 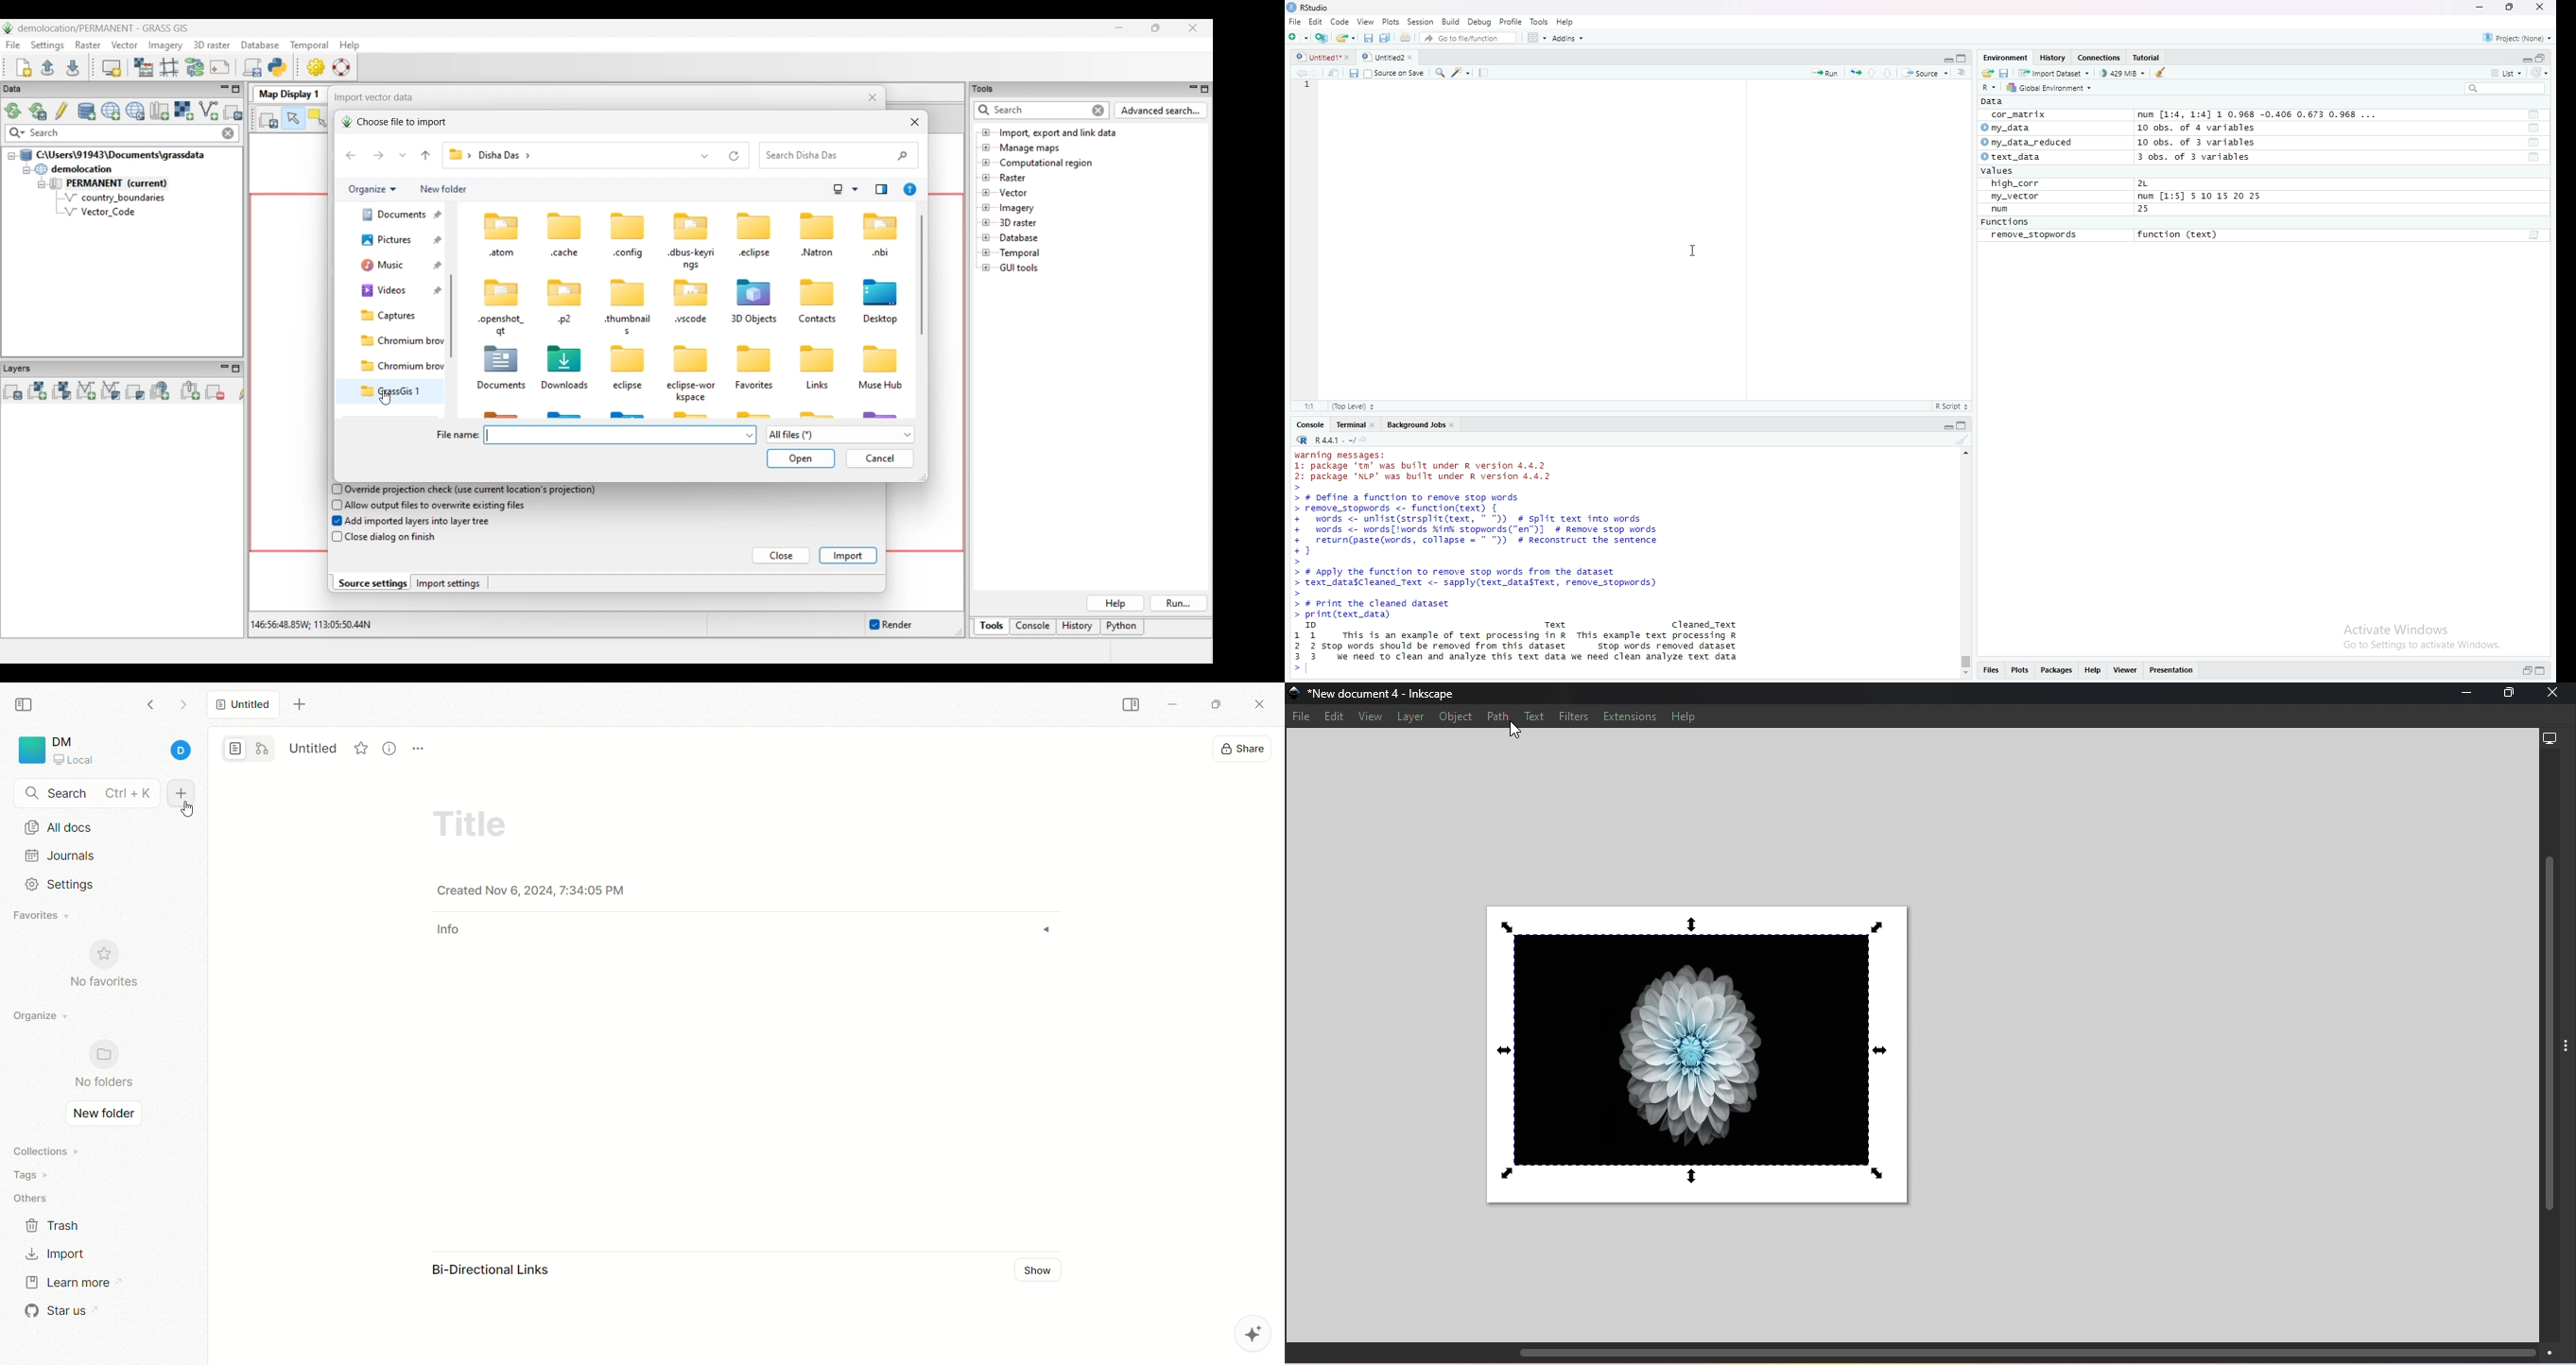 What do you see at coordinates (1368, 717) in the screenshot?
I see `View` at bounding box center [1368, 717].